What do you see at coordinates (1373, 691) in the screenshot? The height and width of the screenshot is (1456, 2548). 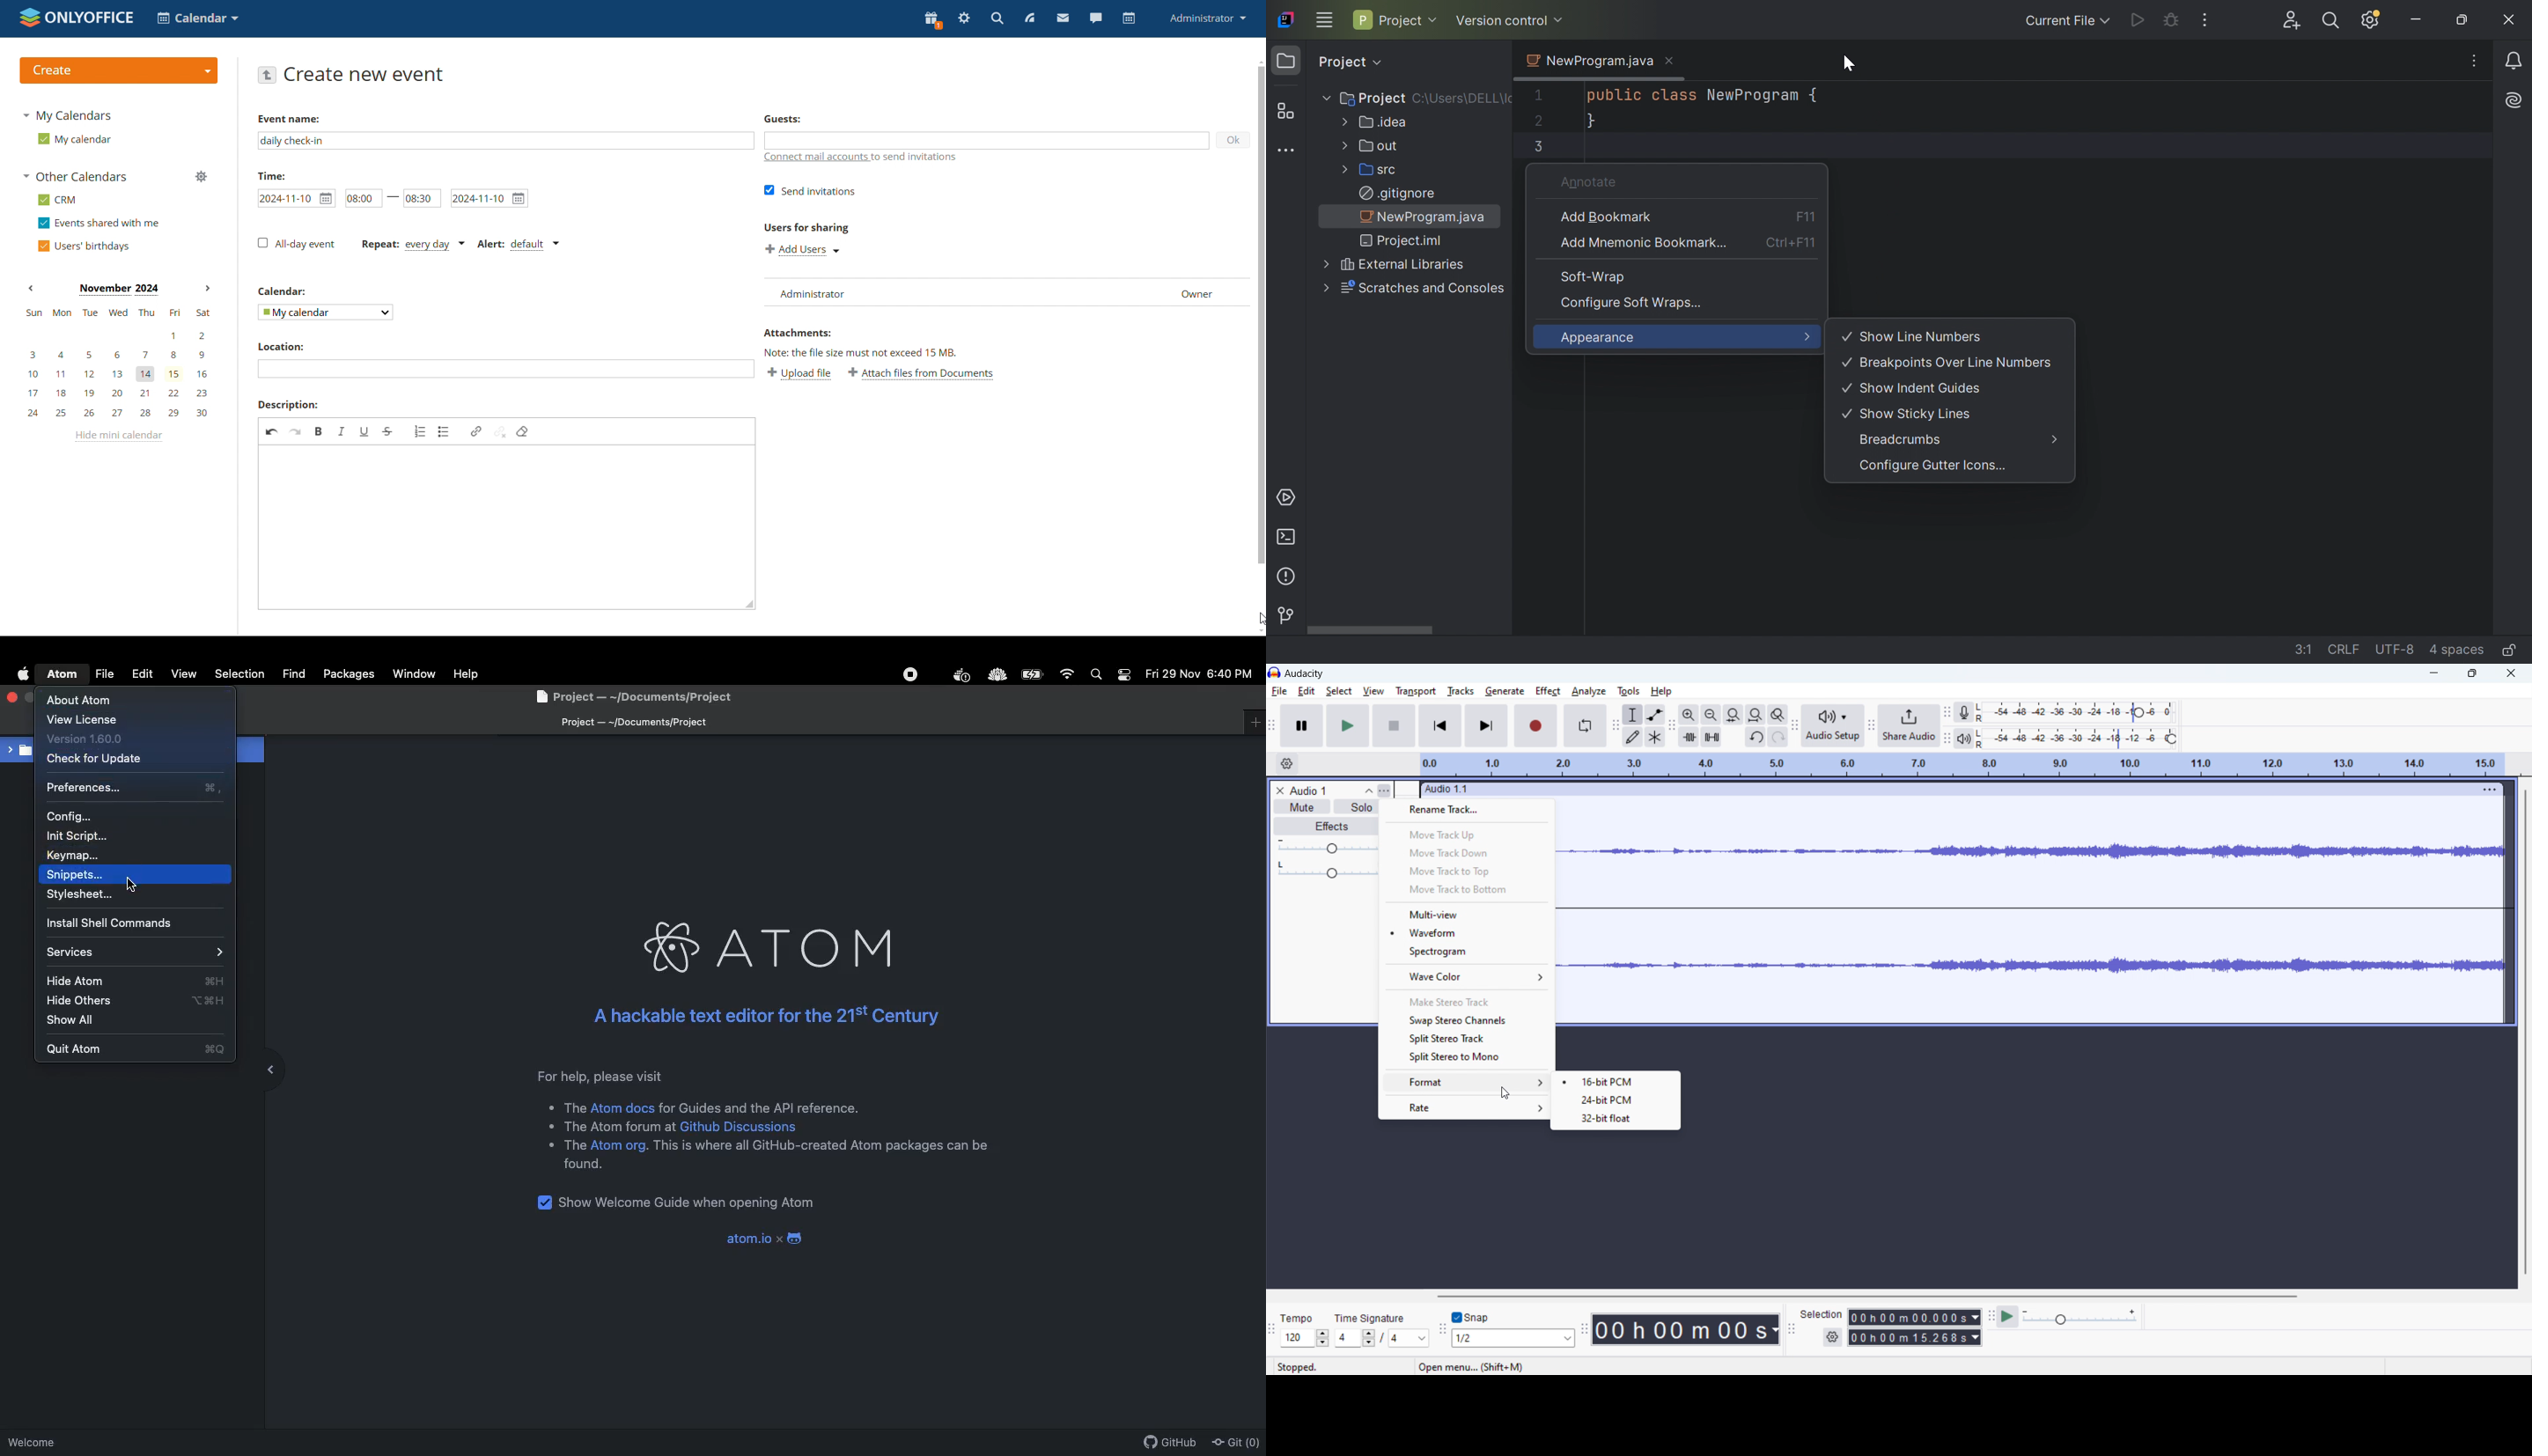 I see `view` at bounding box center [1373, 691].